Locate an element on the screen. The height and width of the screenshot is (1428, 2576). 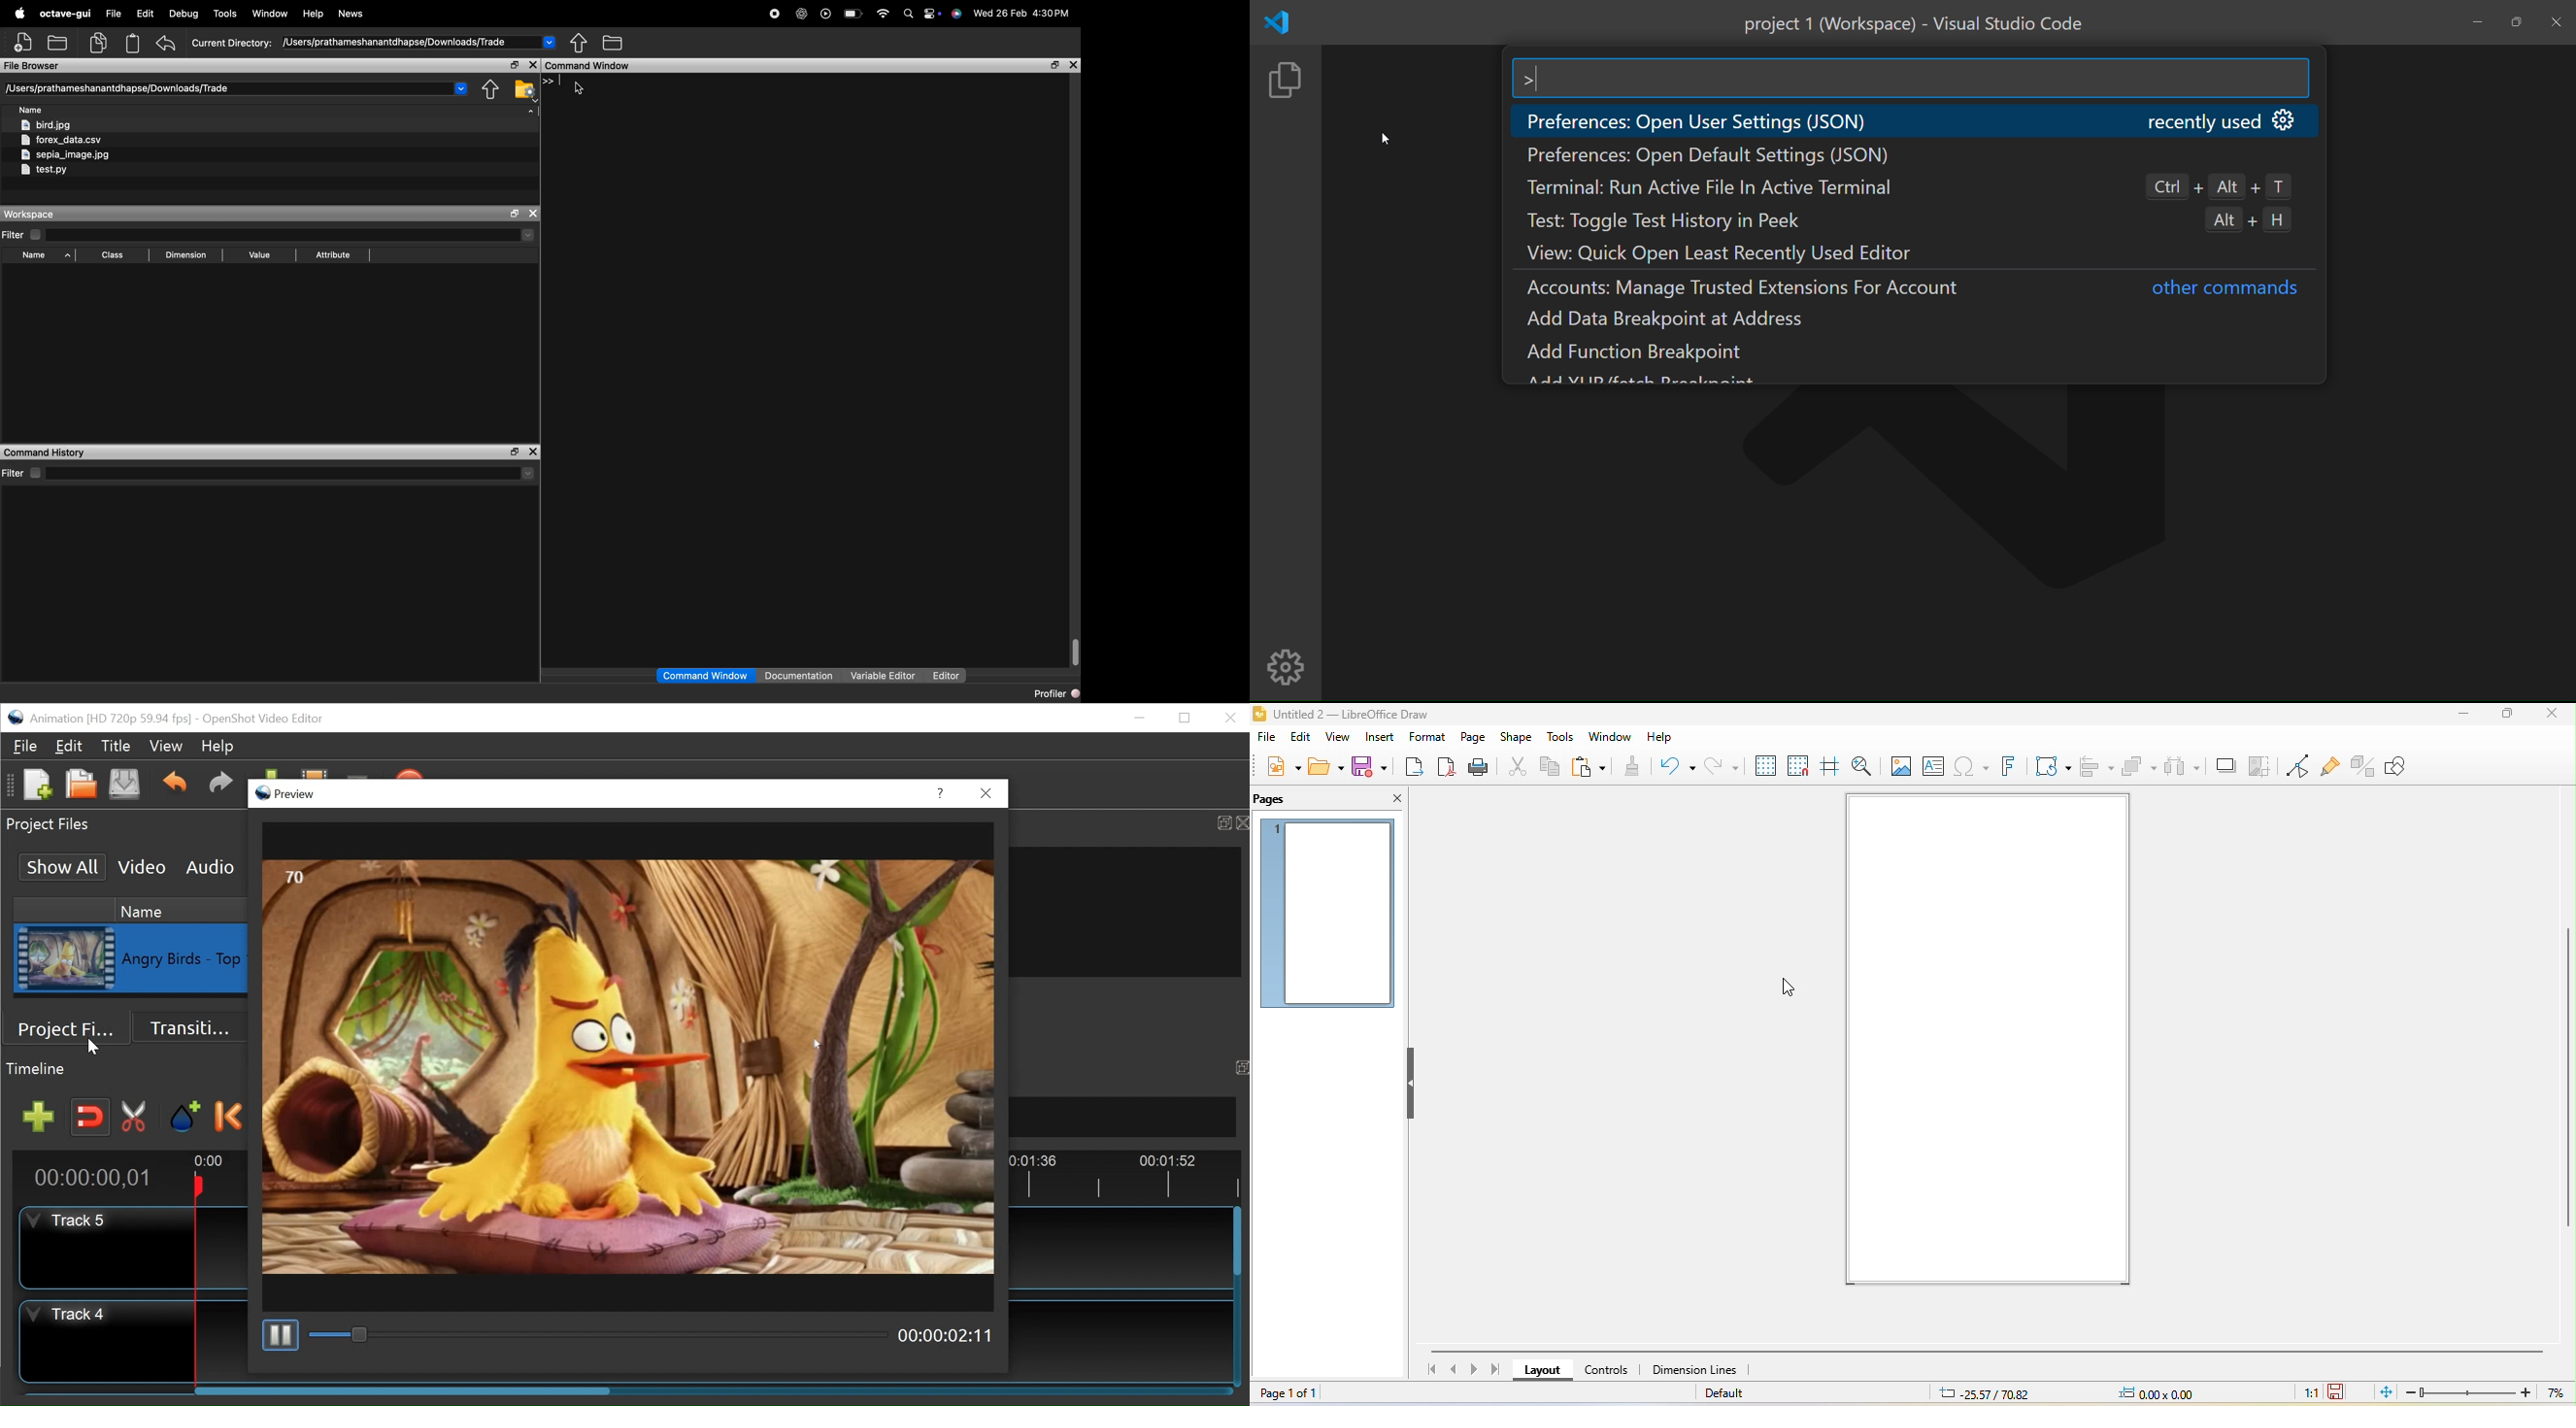
cursor is located at coordinates (98, 1046).